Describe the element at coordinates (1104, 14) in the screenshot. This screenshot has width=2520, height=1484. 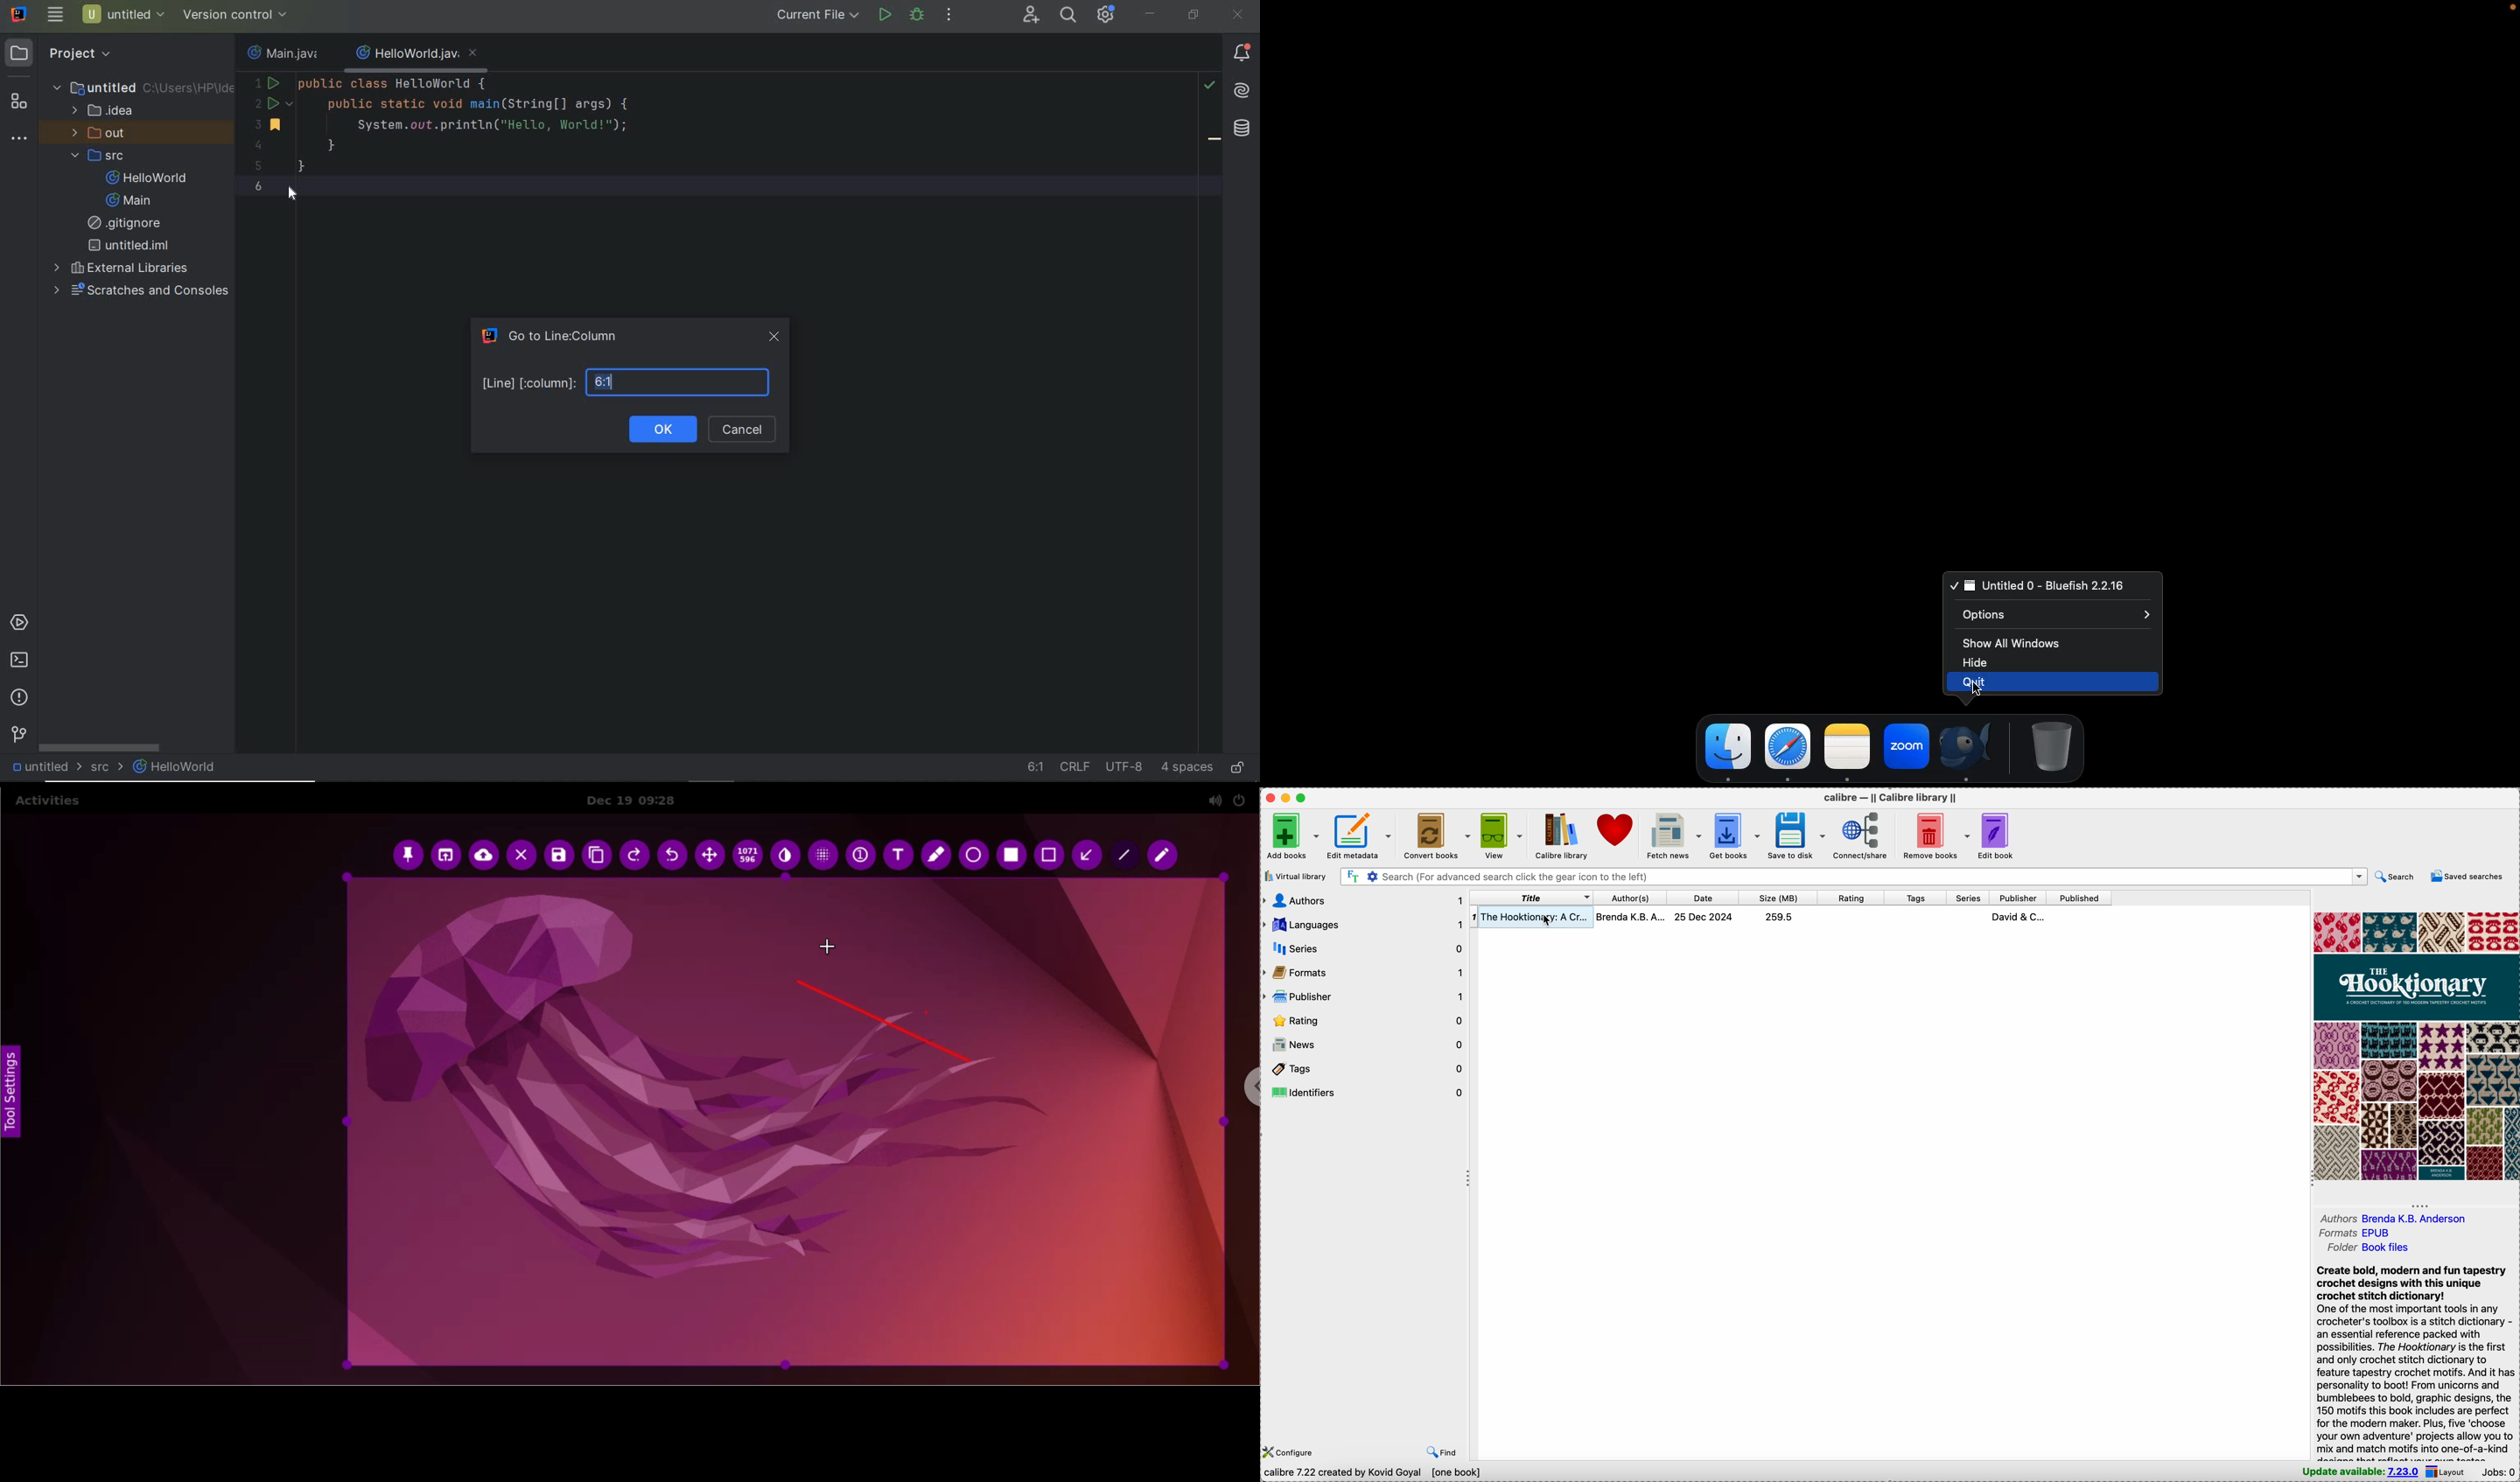
I see `IDE and Project Settings` at that location.